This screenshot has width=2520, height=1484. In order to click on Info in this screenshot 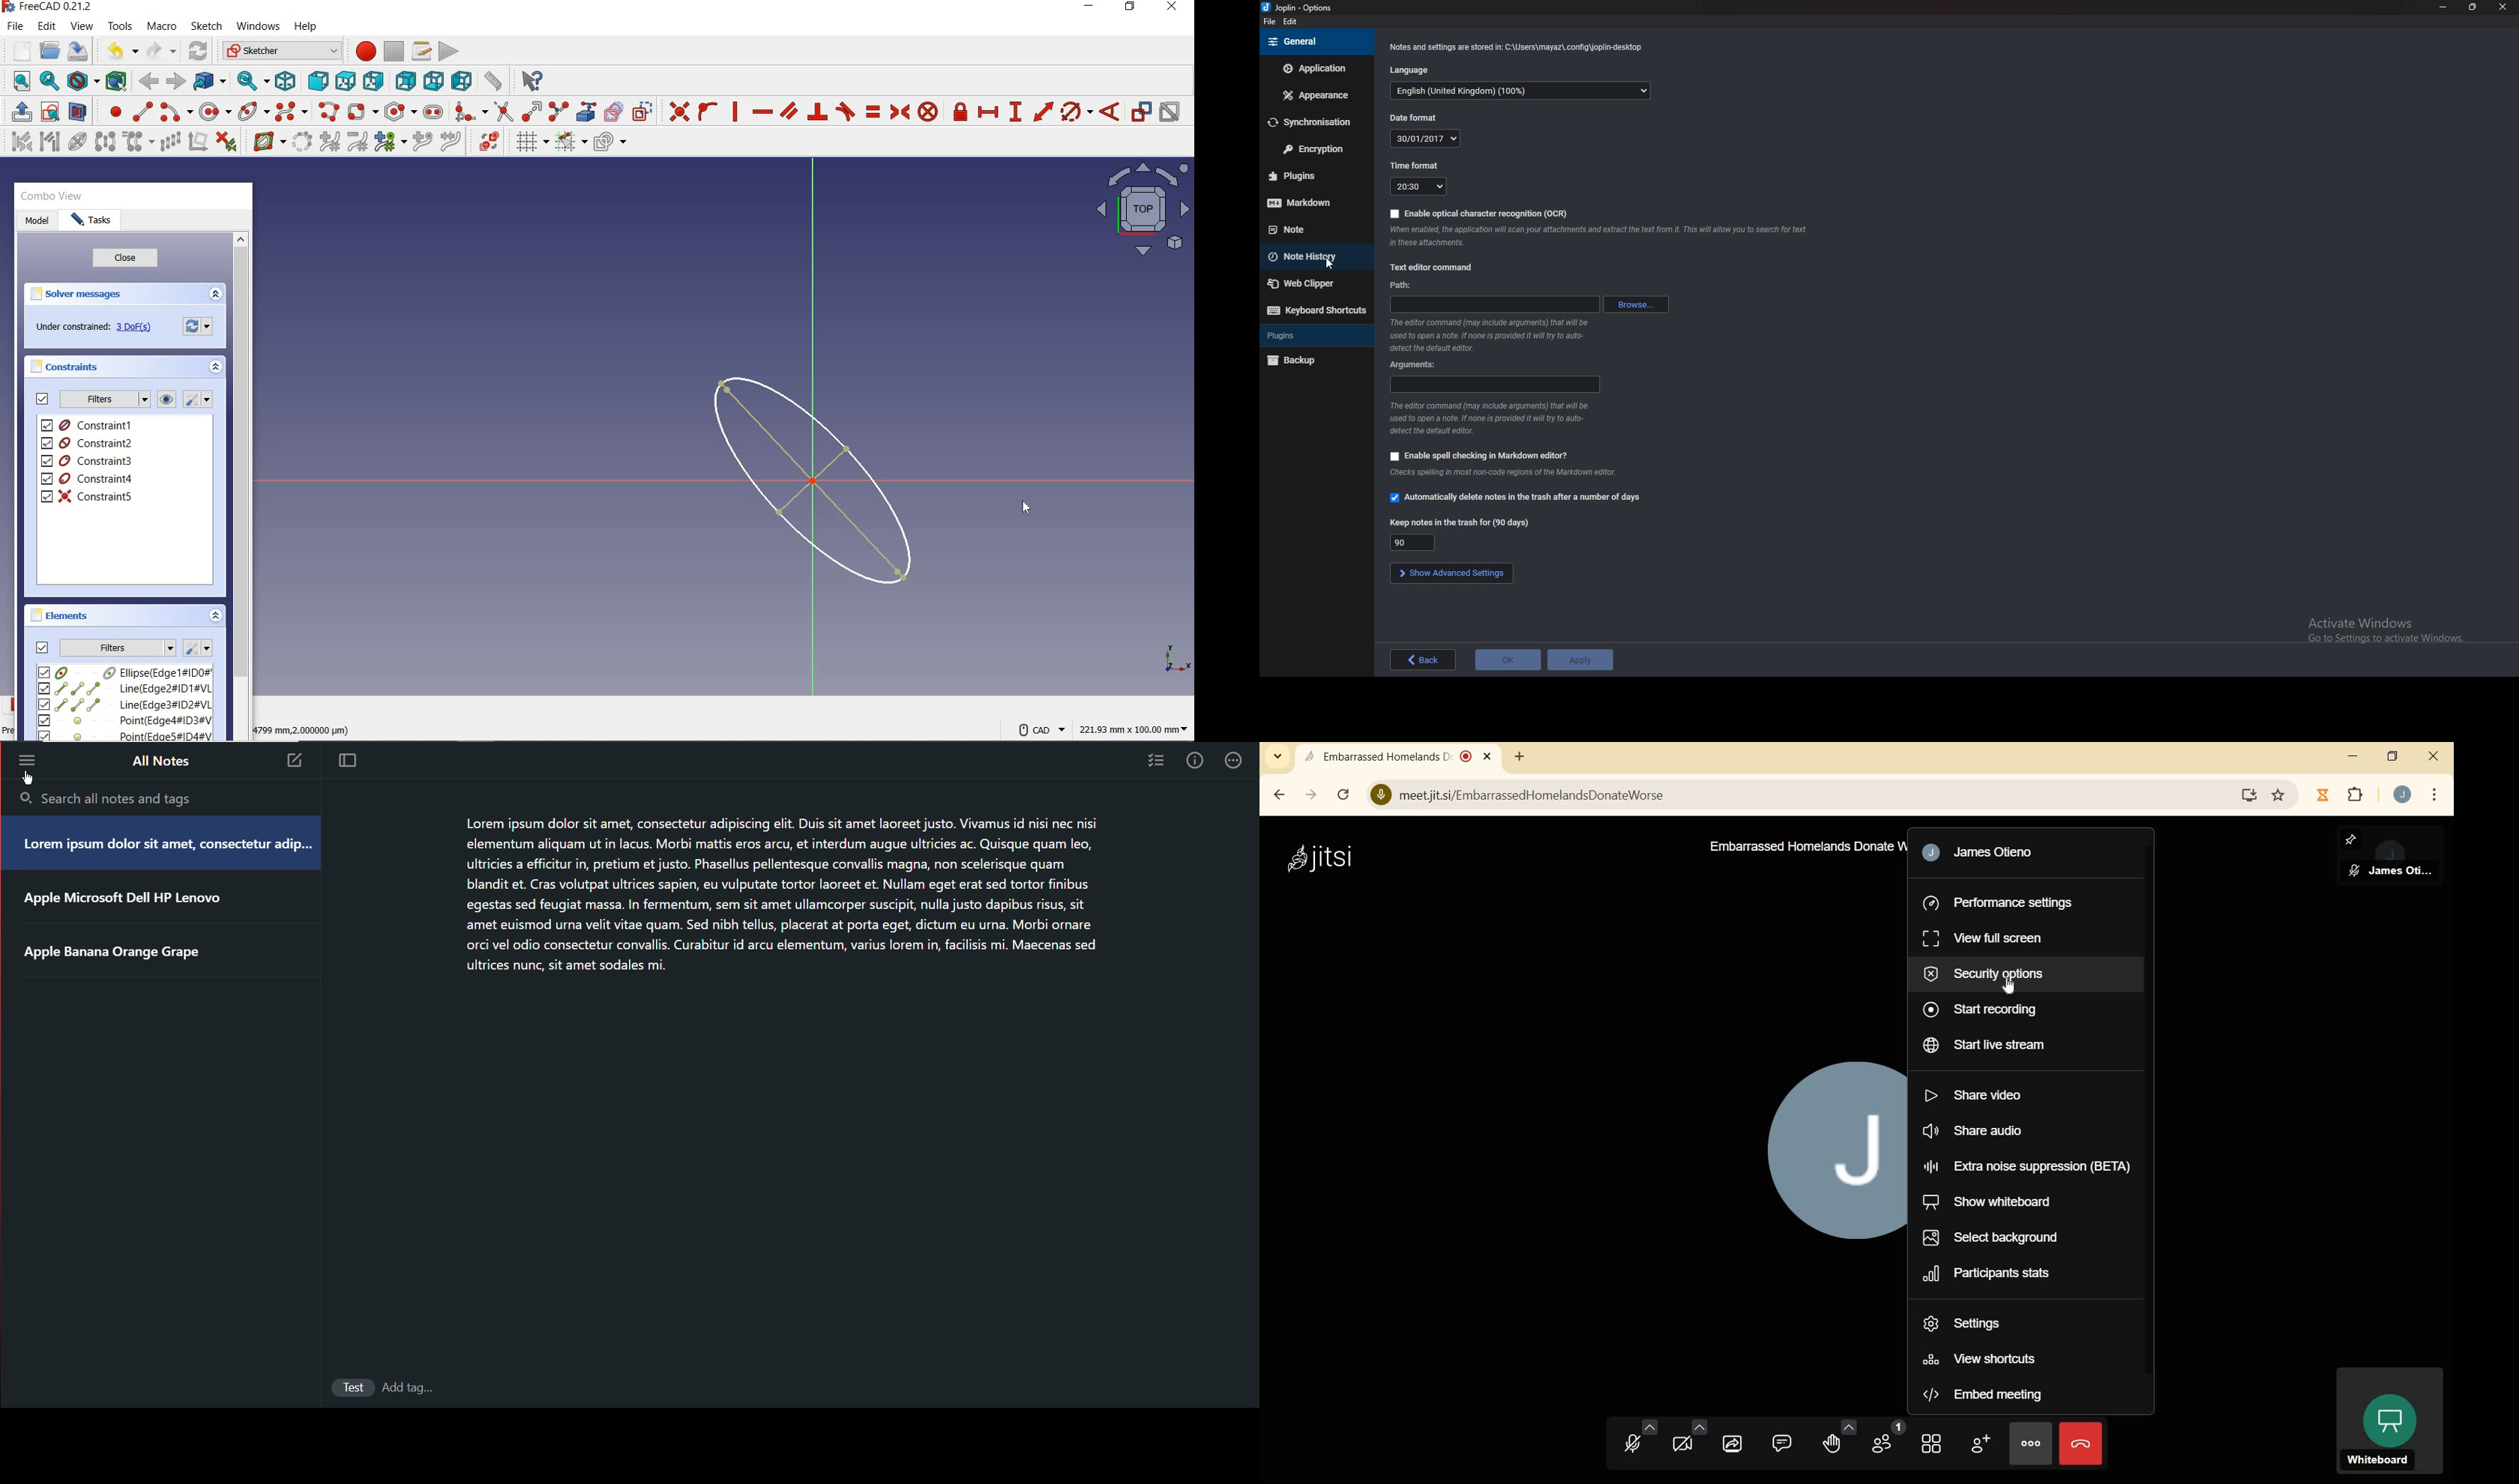, I will do `click(1601, 236)`.